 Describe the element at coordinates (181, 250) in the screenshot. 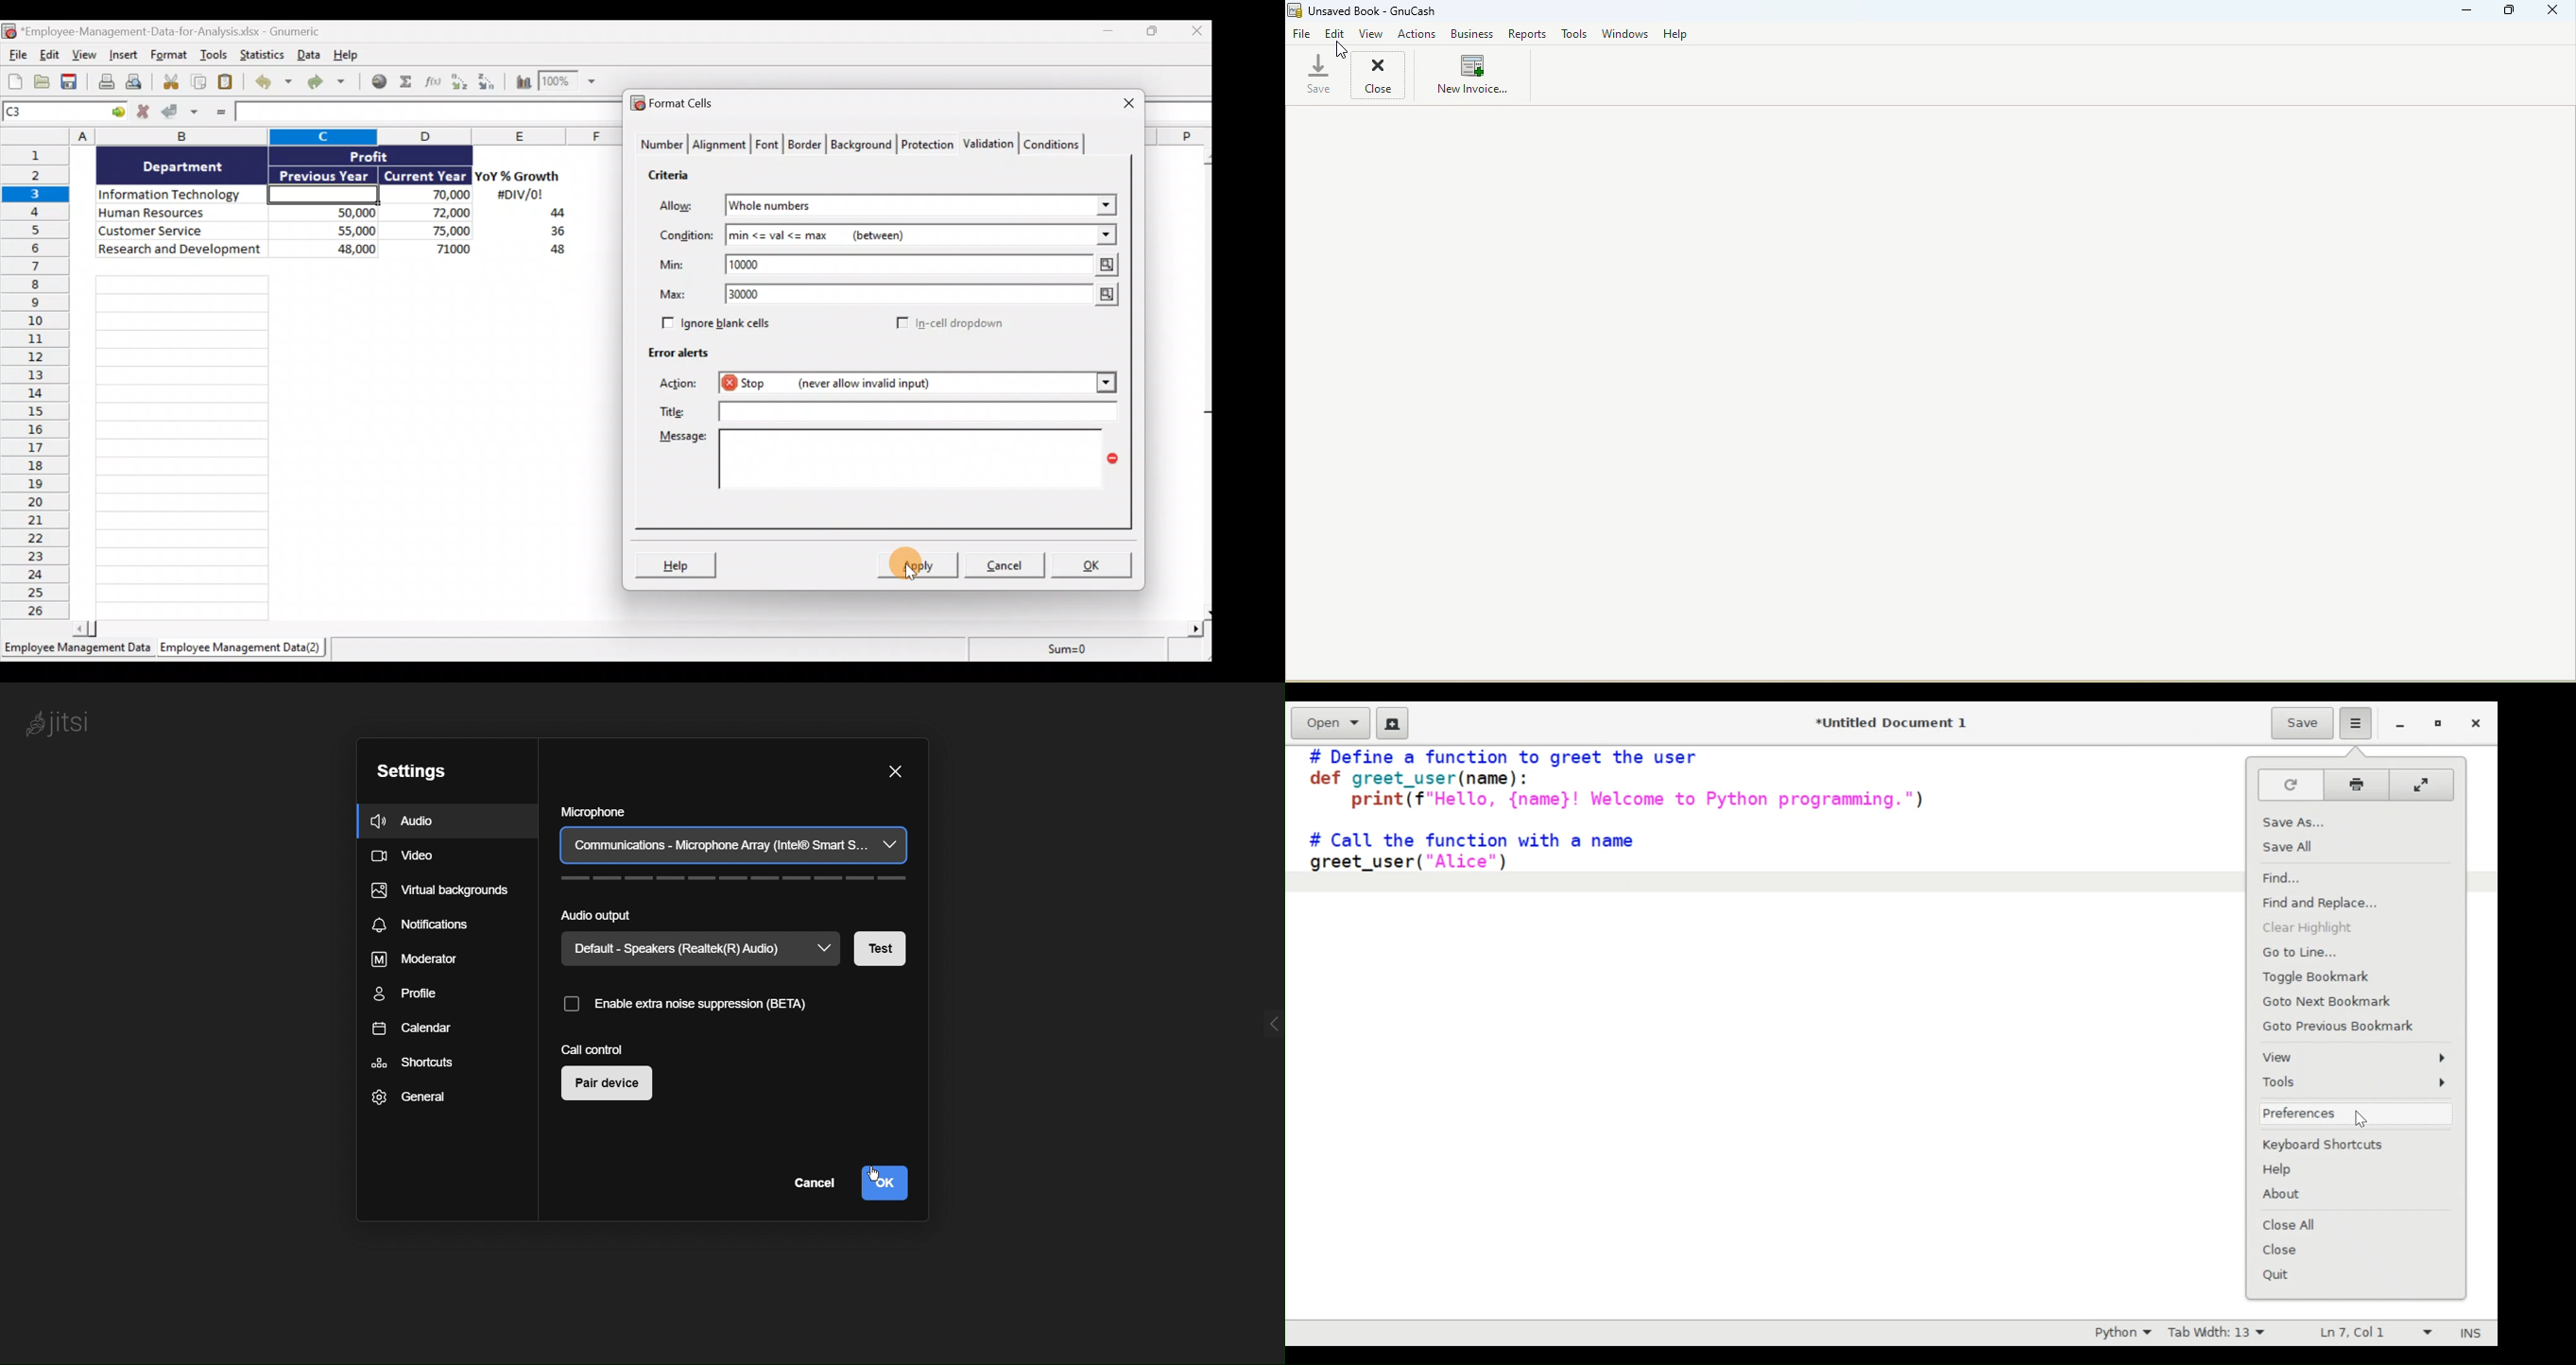

I see `Research and development` at that location.